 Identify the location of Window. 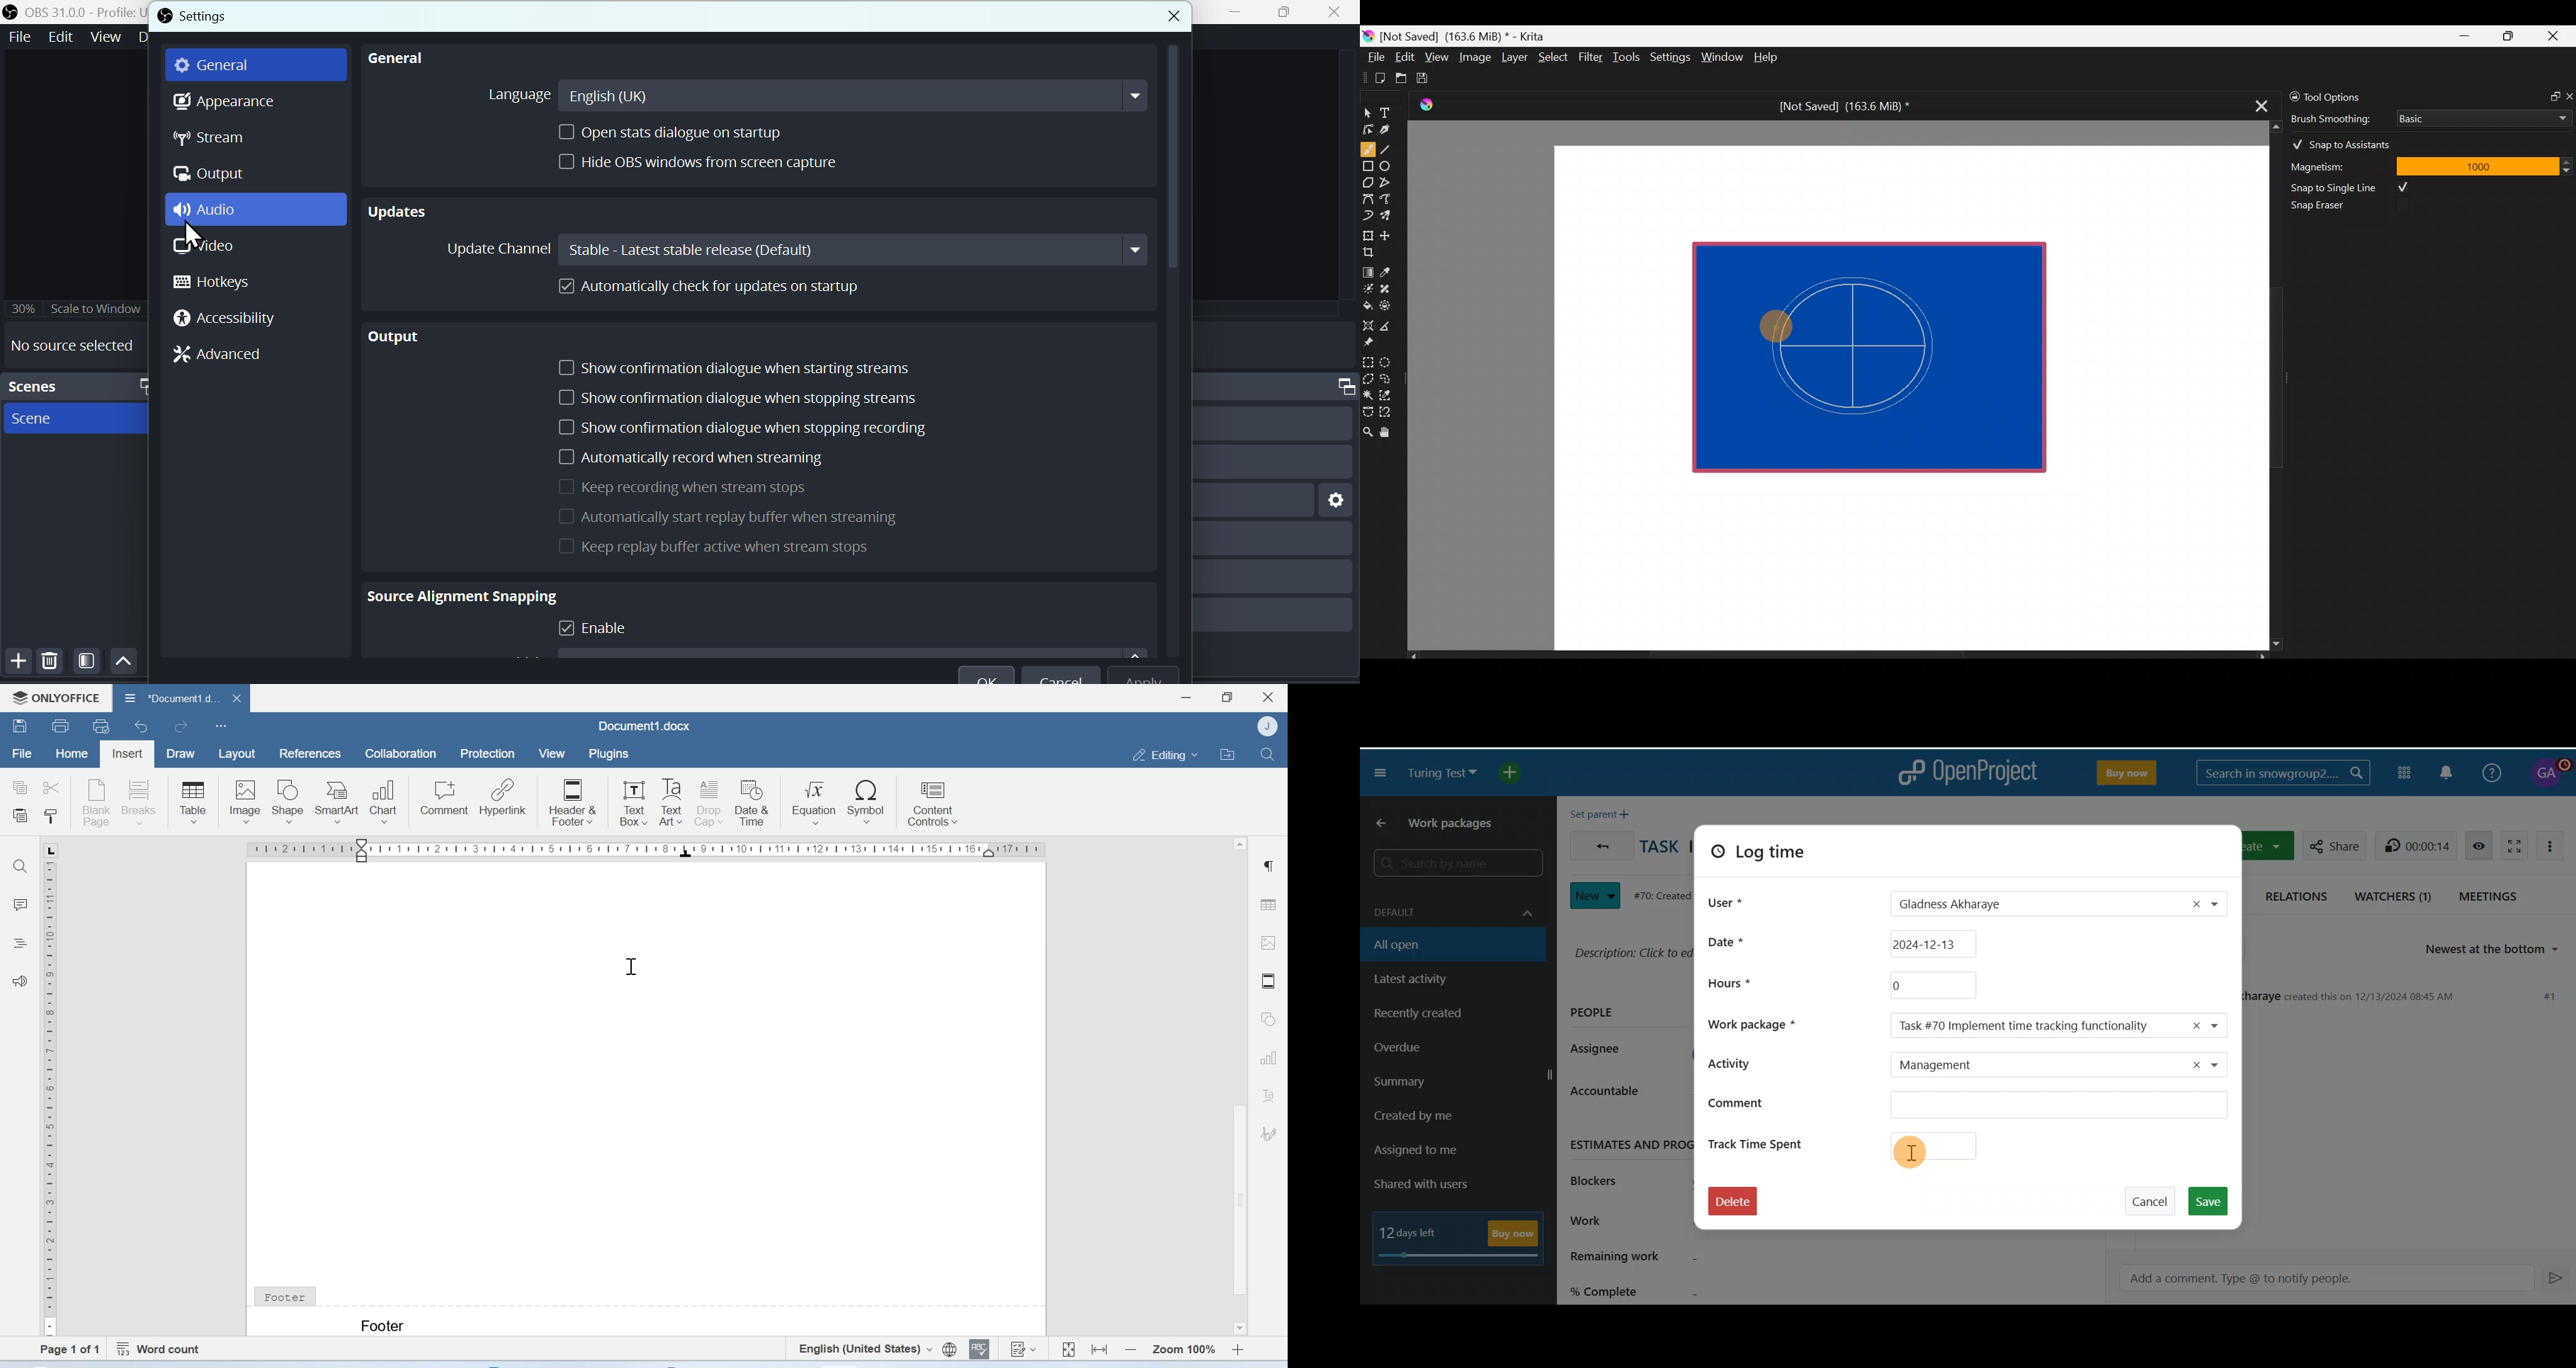
(1722, 58).